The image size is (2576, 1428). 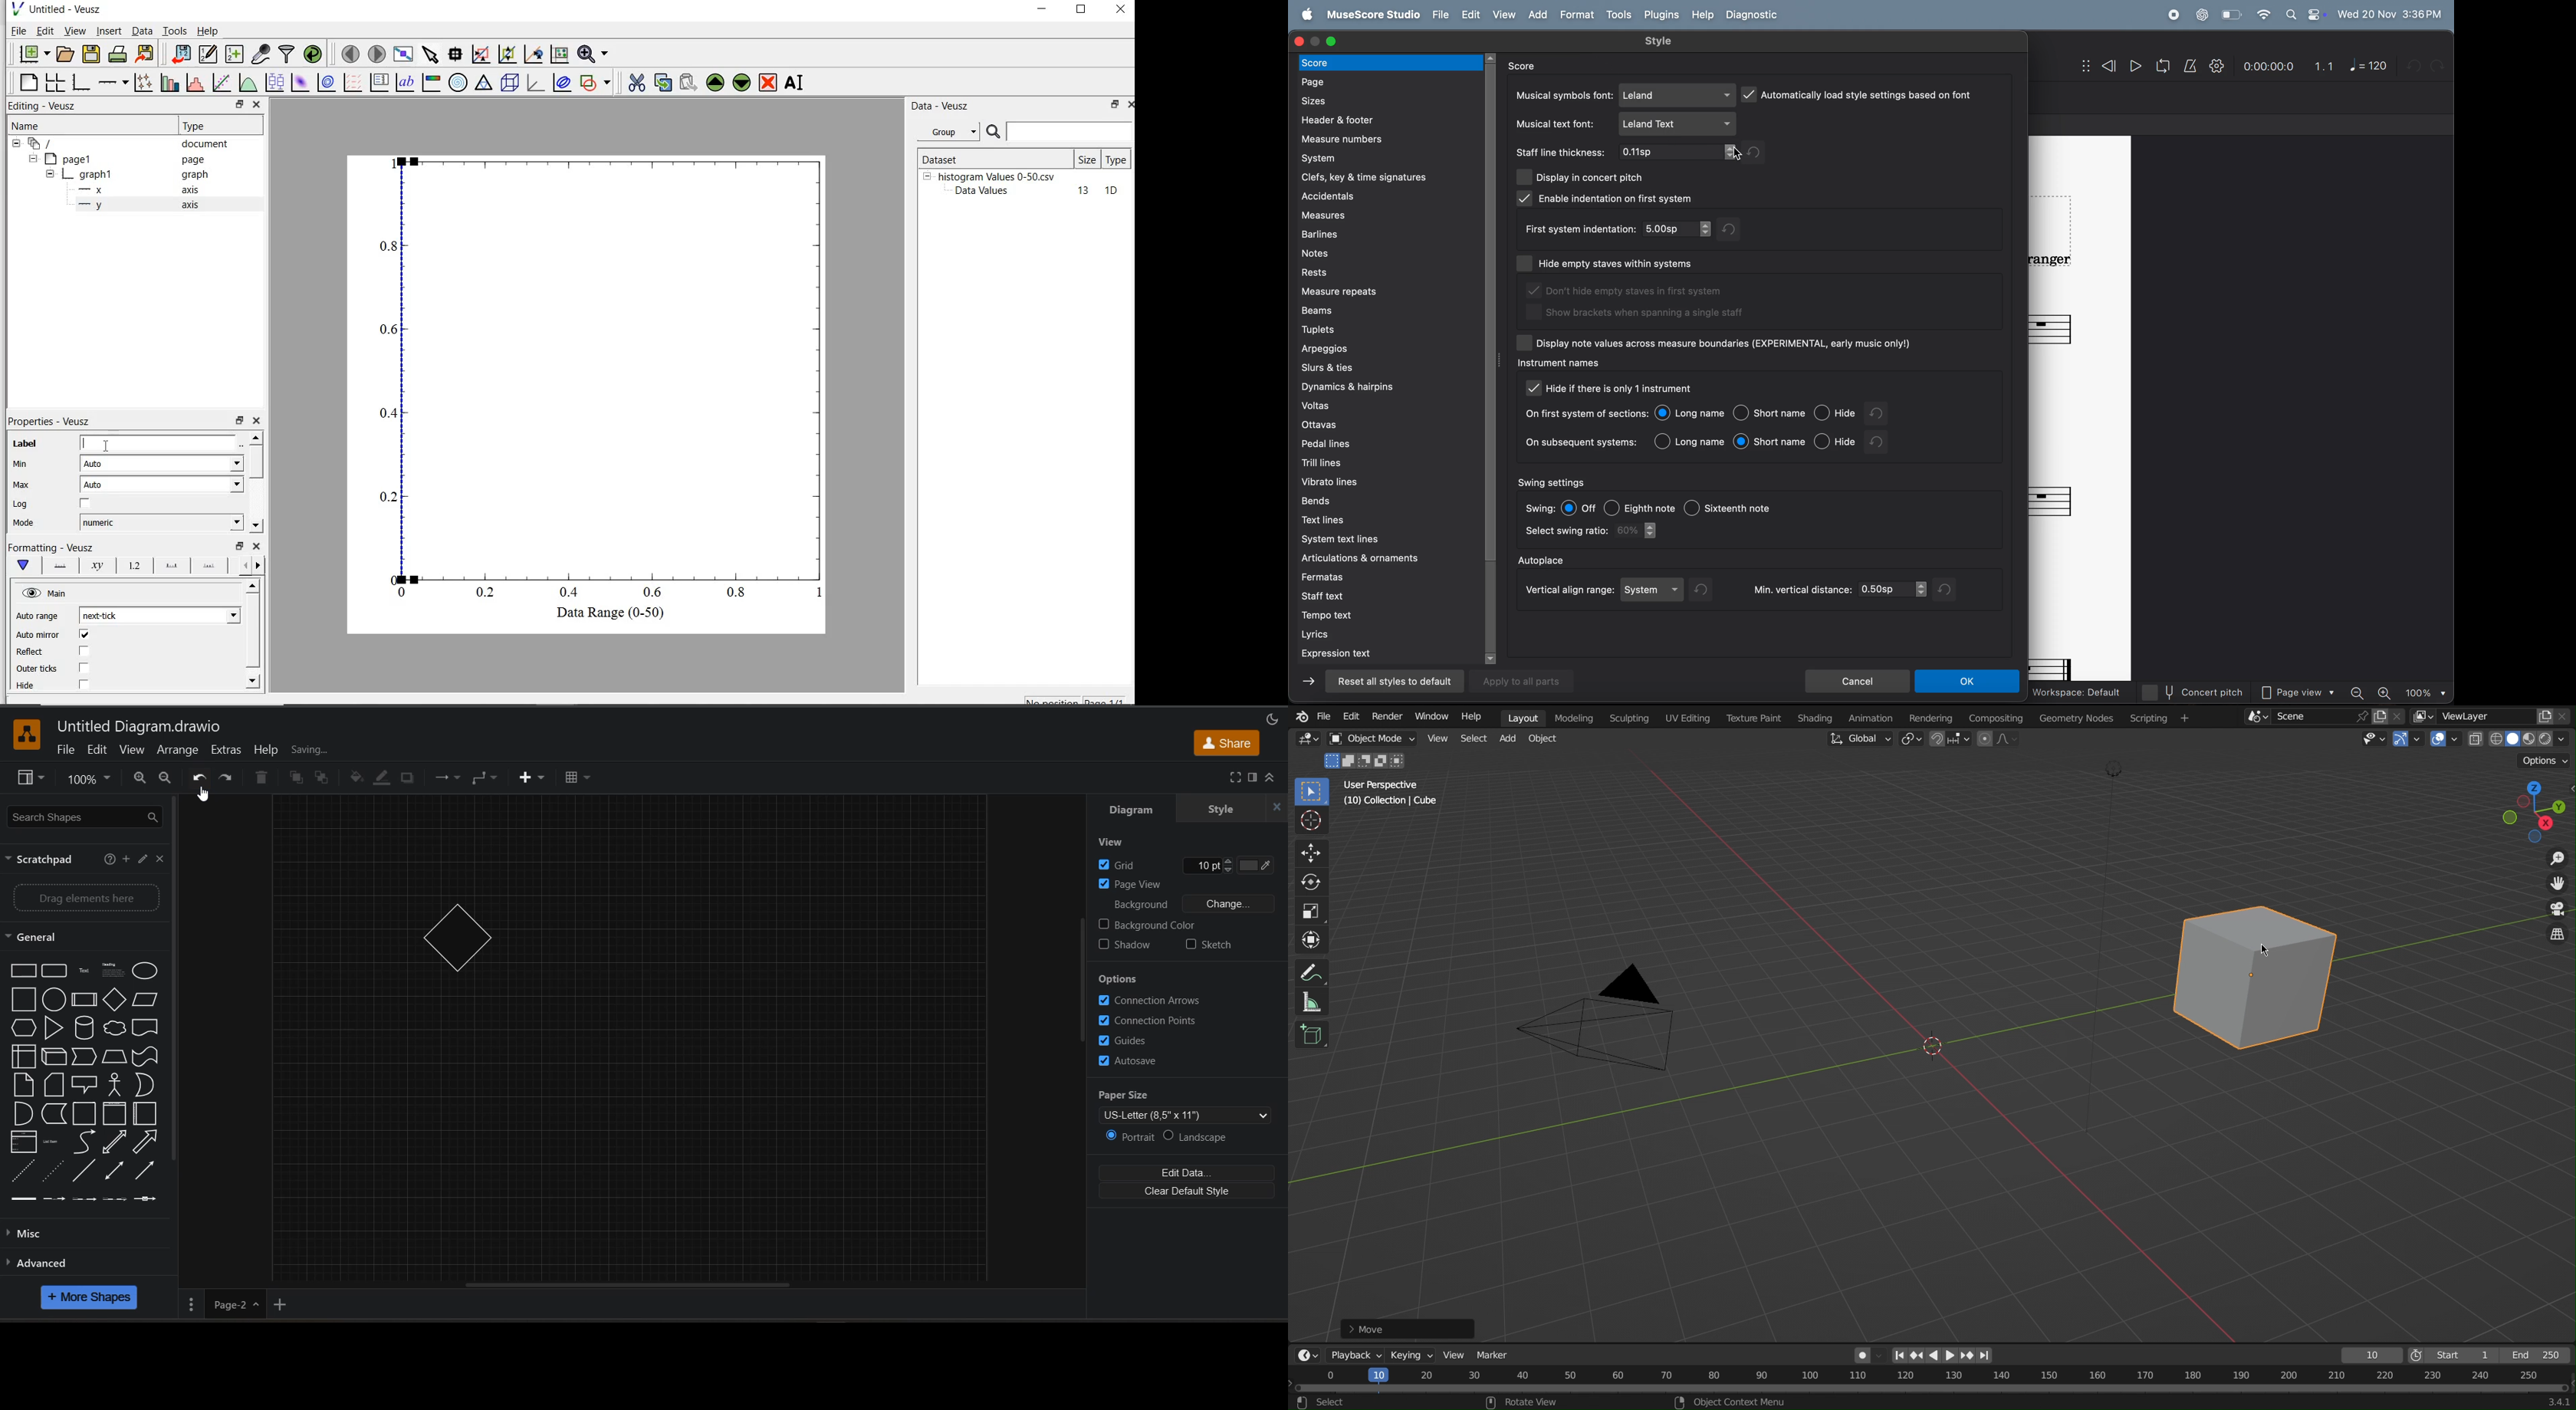 What do you see at coordinates (131, 750) in the screenshot?
I see `view` at bounding box center [131, 750].